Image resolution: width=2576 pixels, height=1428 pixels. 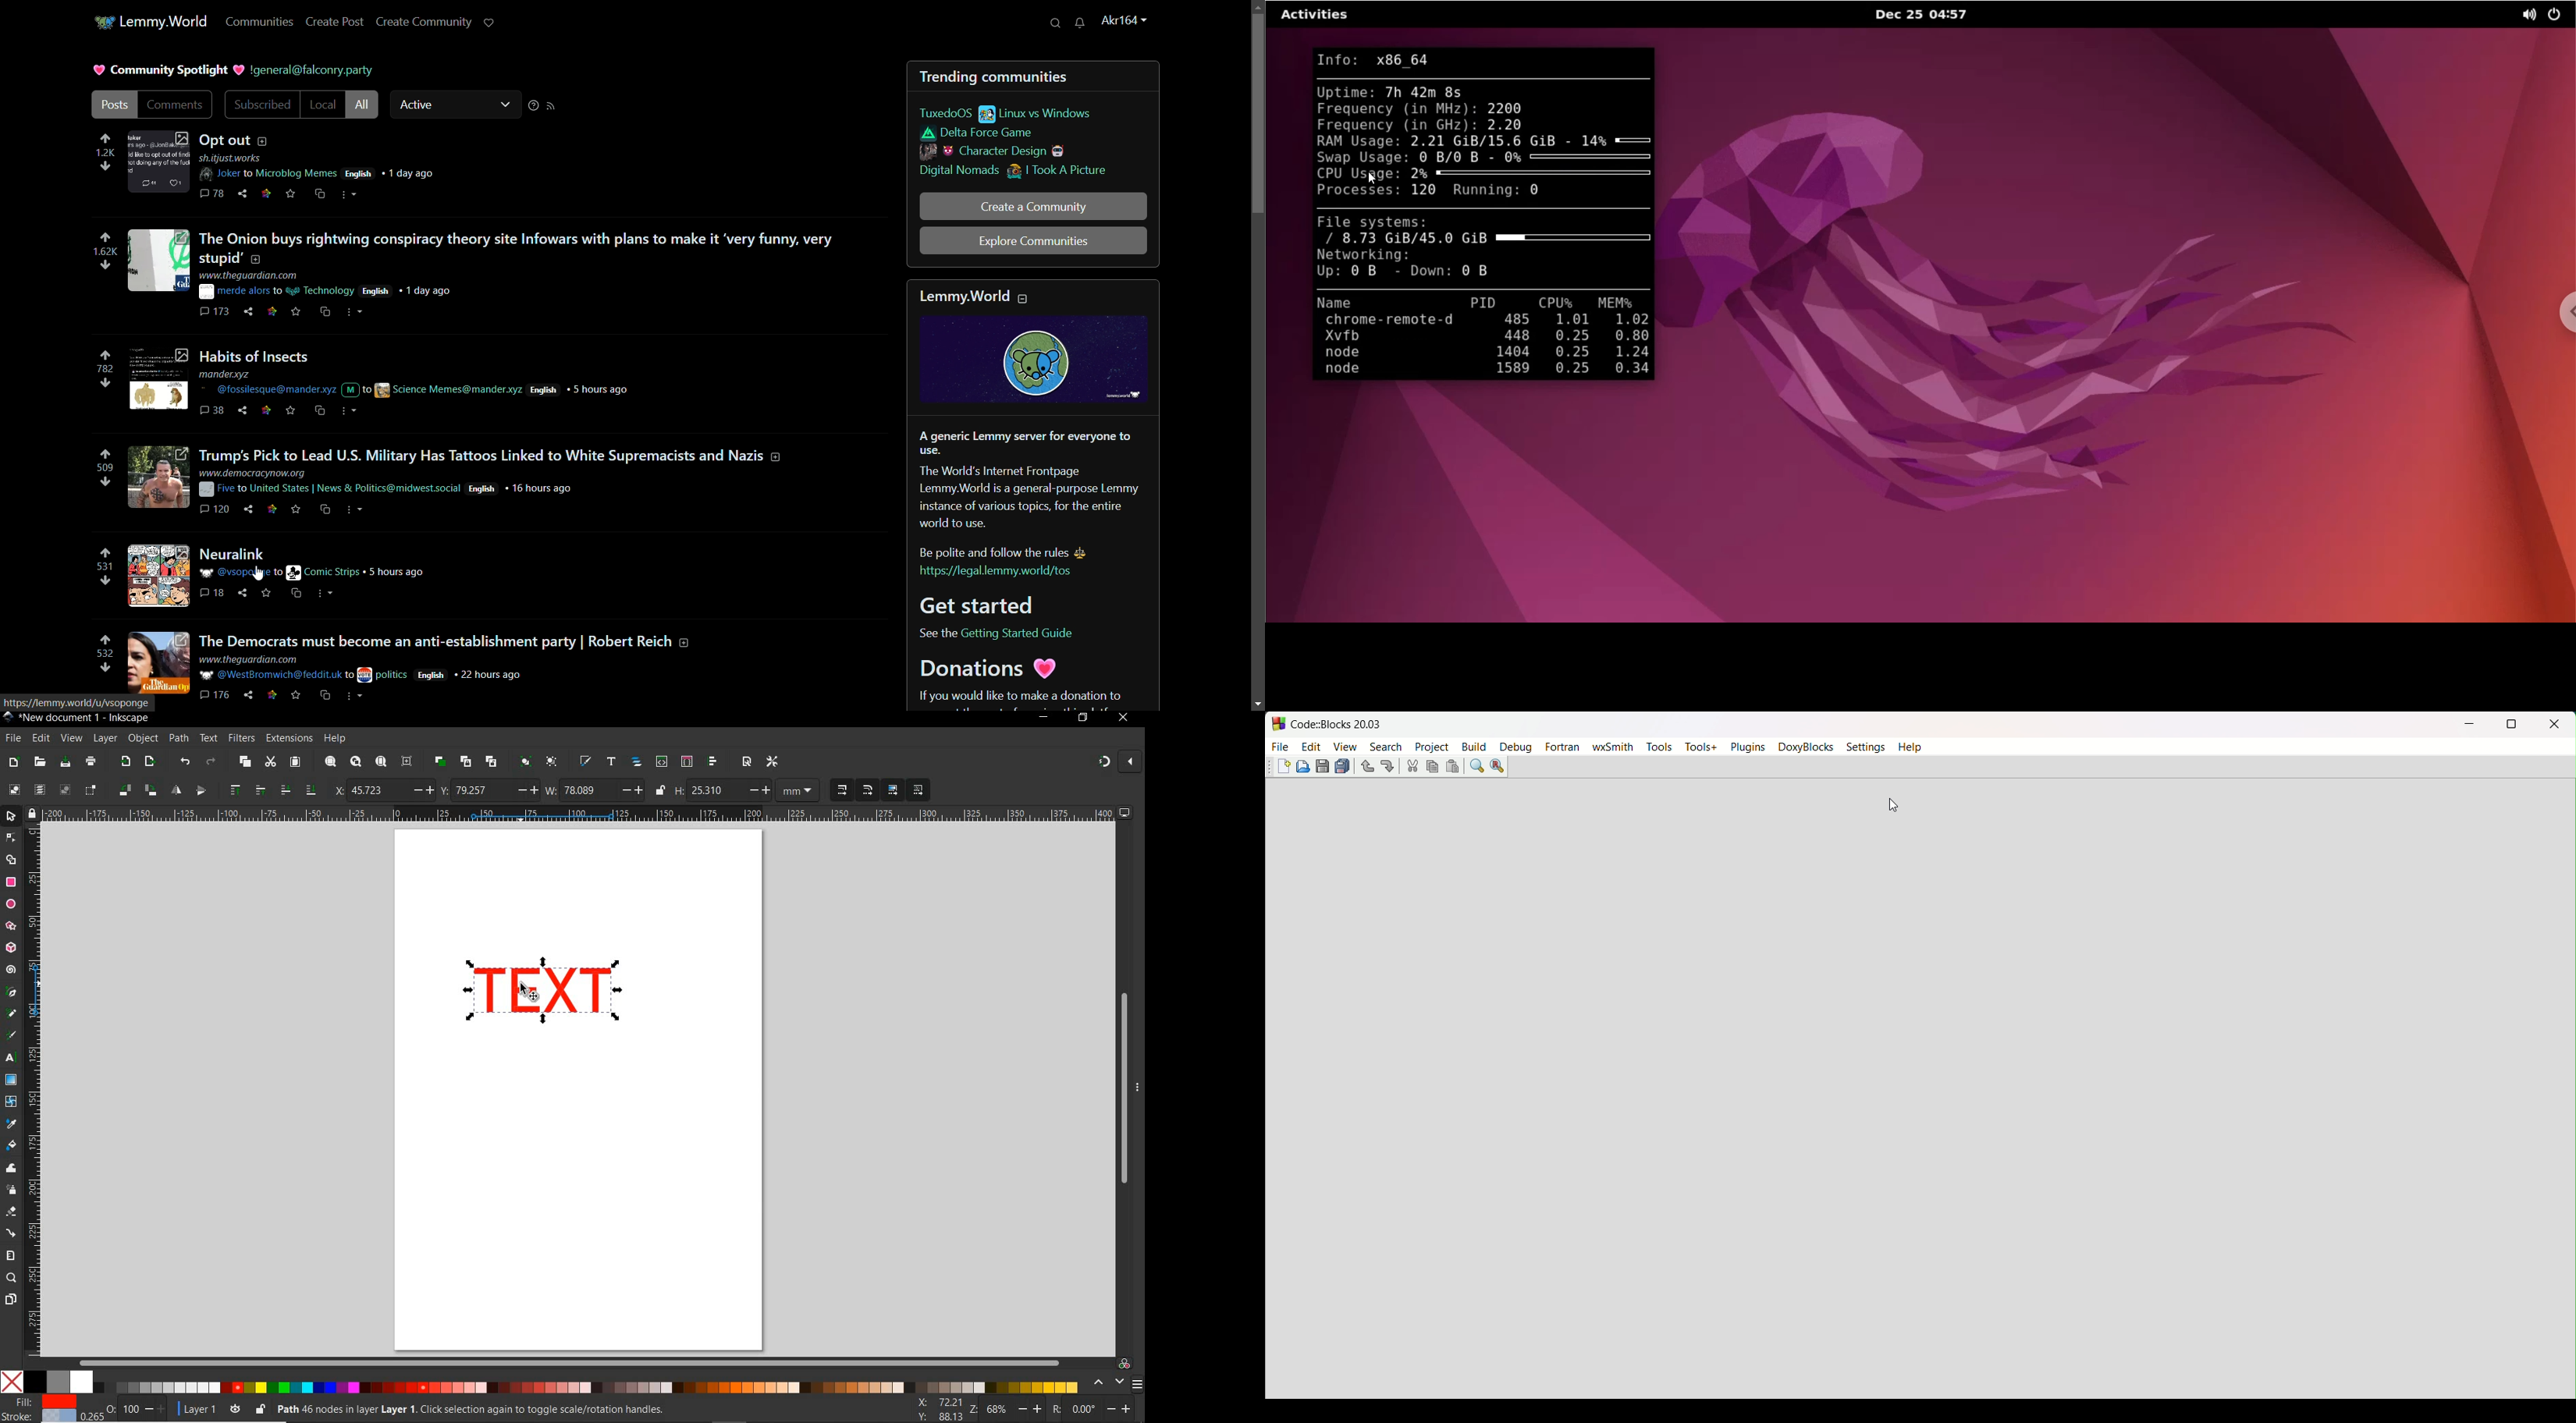 I want to click on help, so click(x=1911, y=746).